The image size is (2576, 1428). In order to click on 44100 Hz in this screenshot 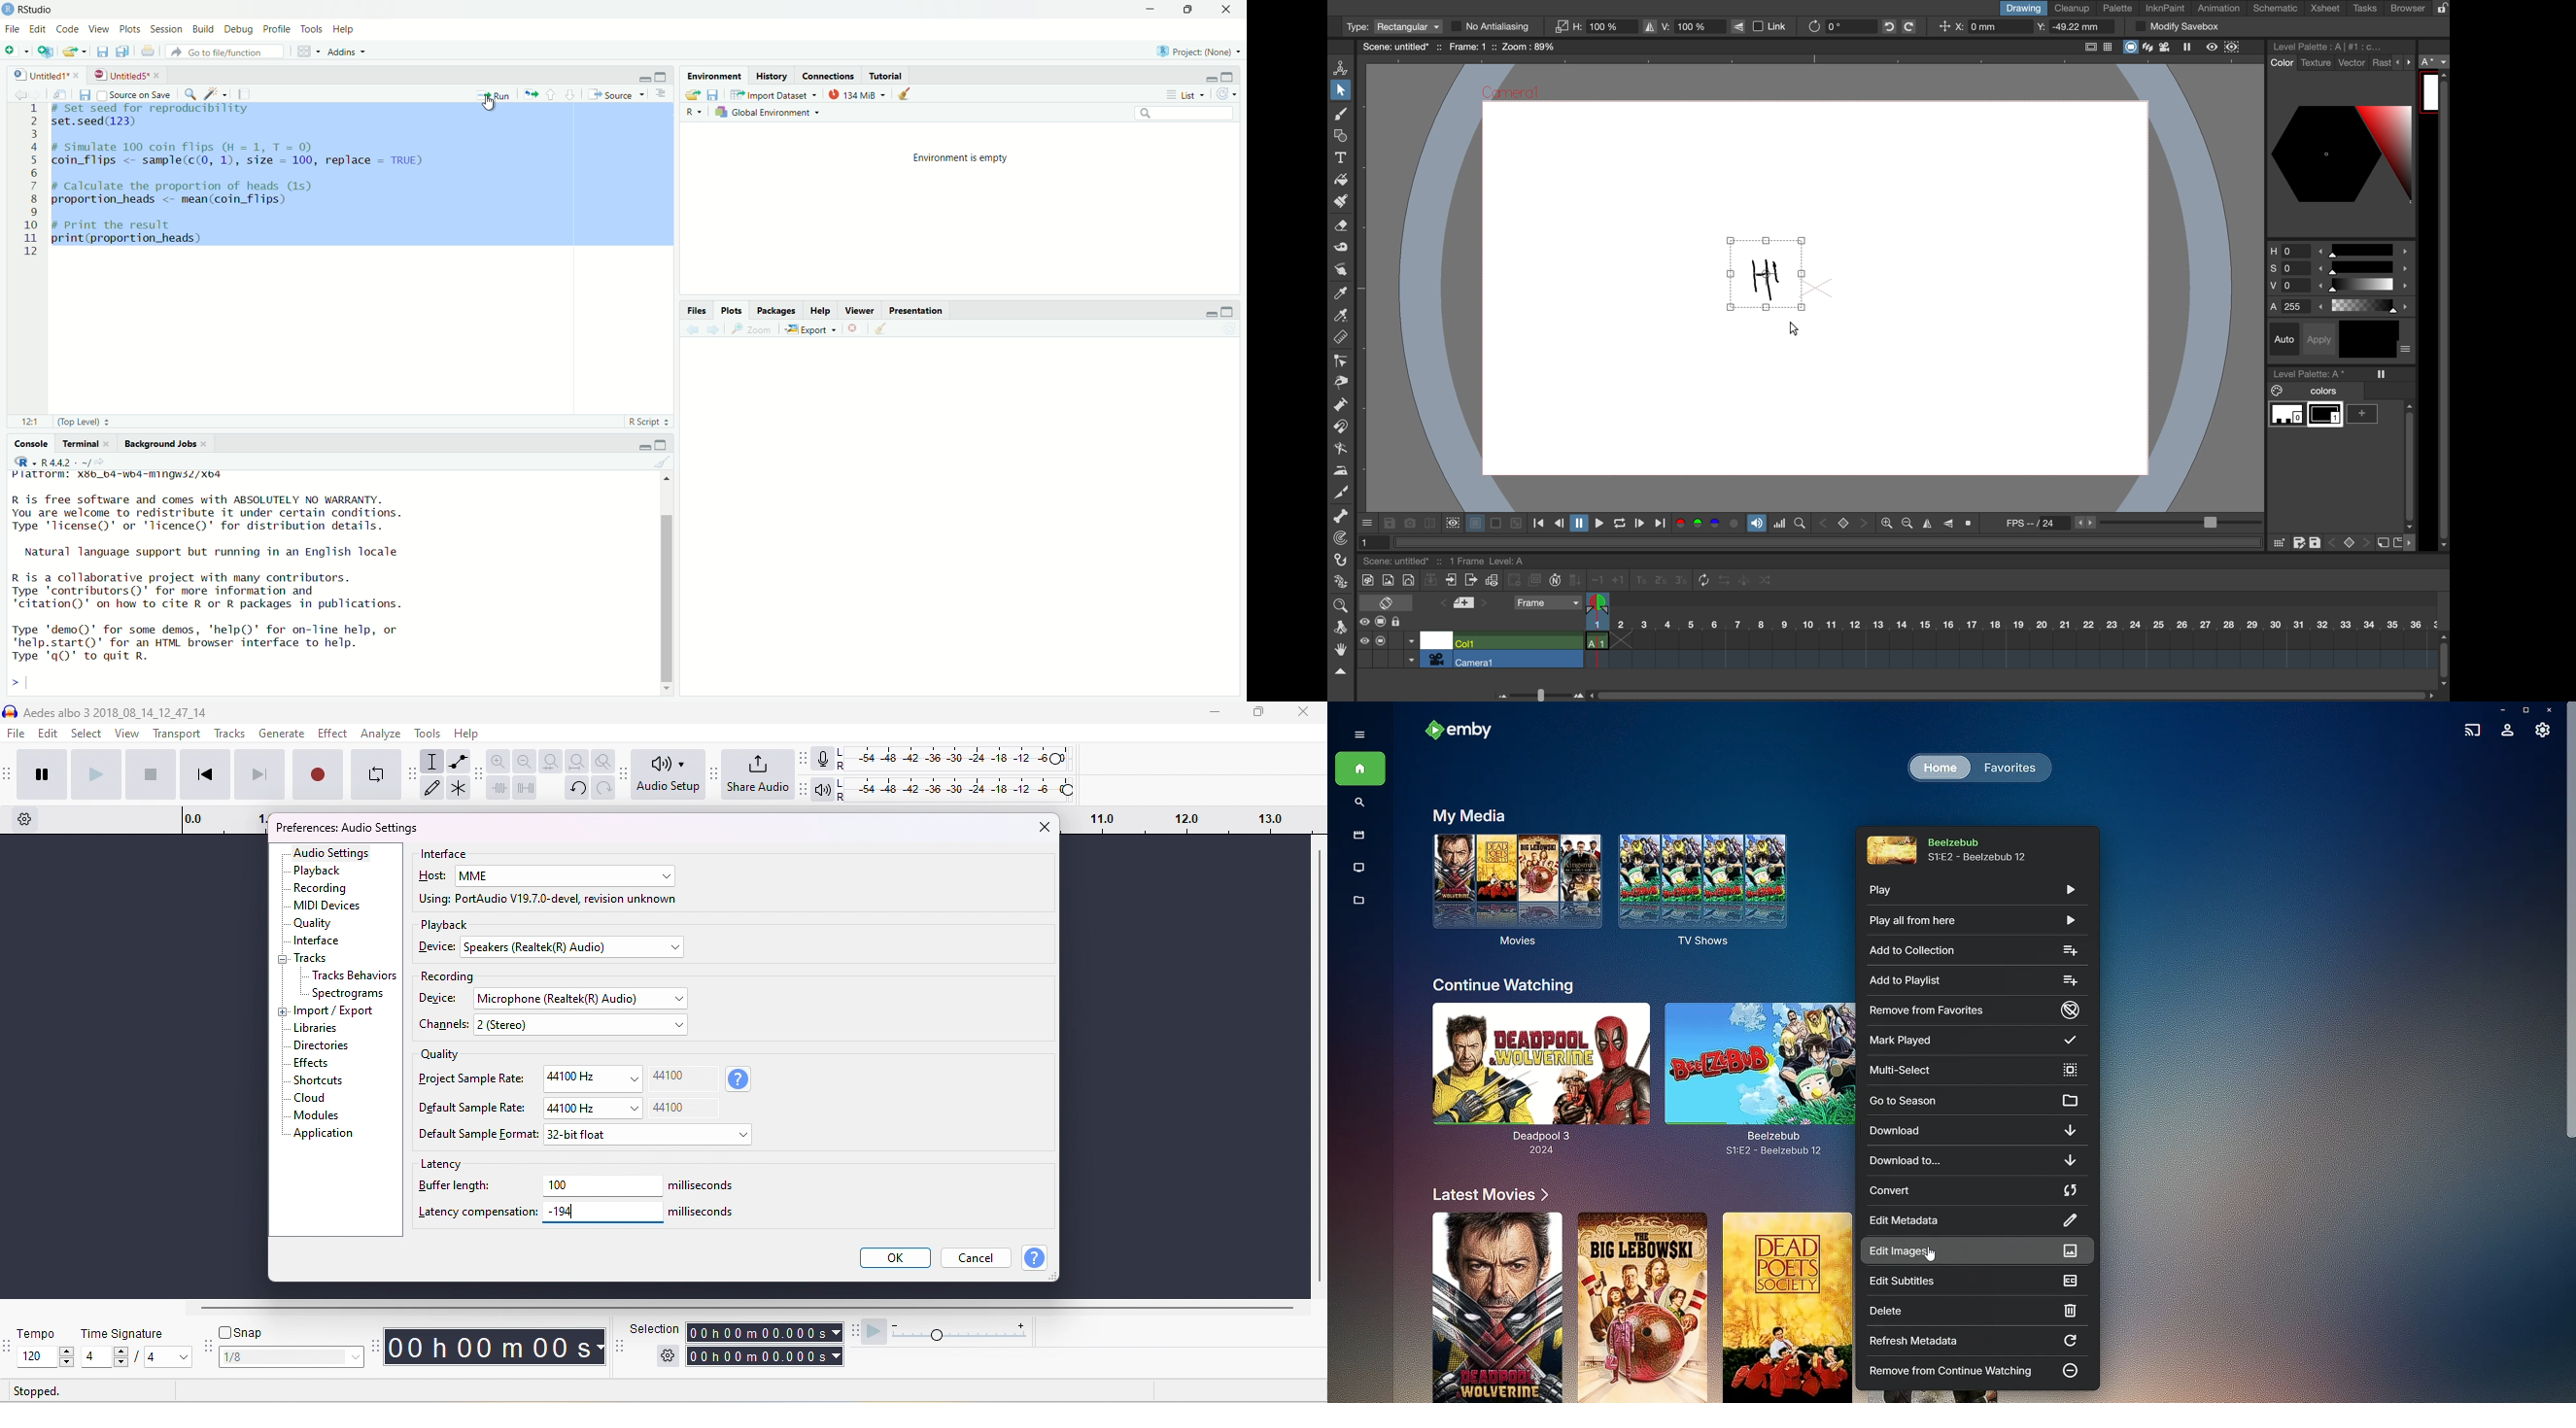, I will do `click(594, 1108)`.